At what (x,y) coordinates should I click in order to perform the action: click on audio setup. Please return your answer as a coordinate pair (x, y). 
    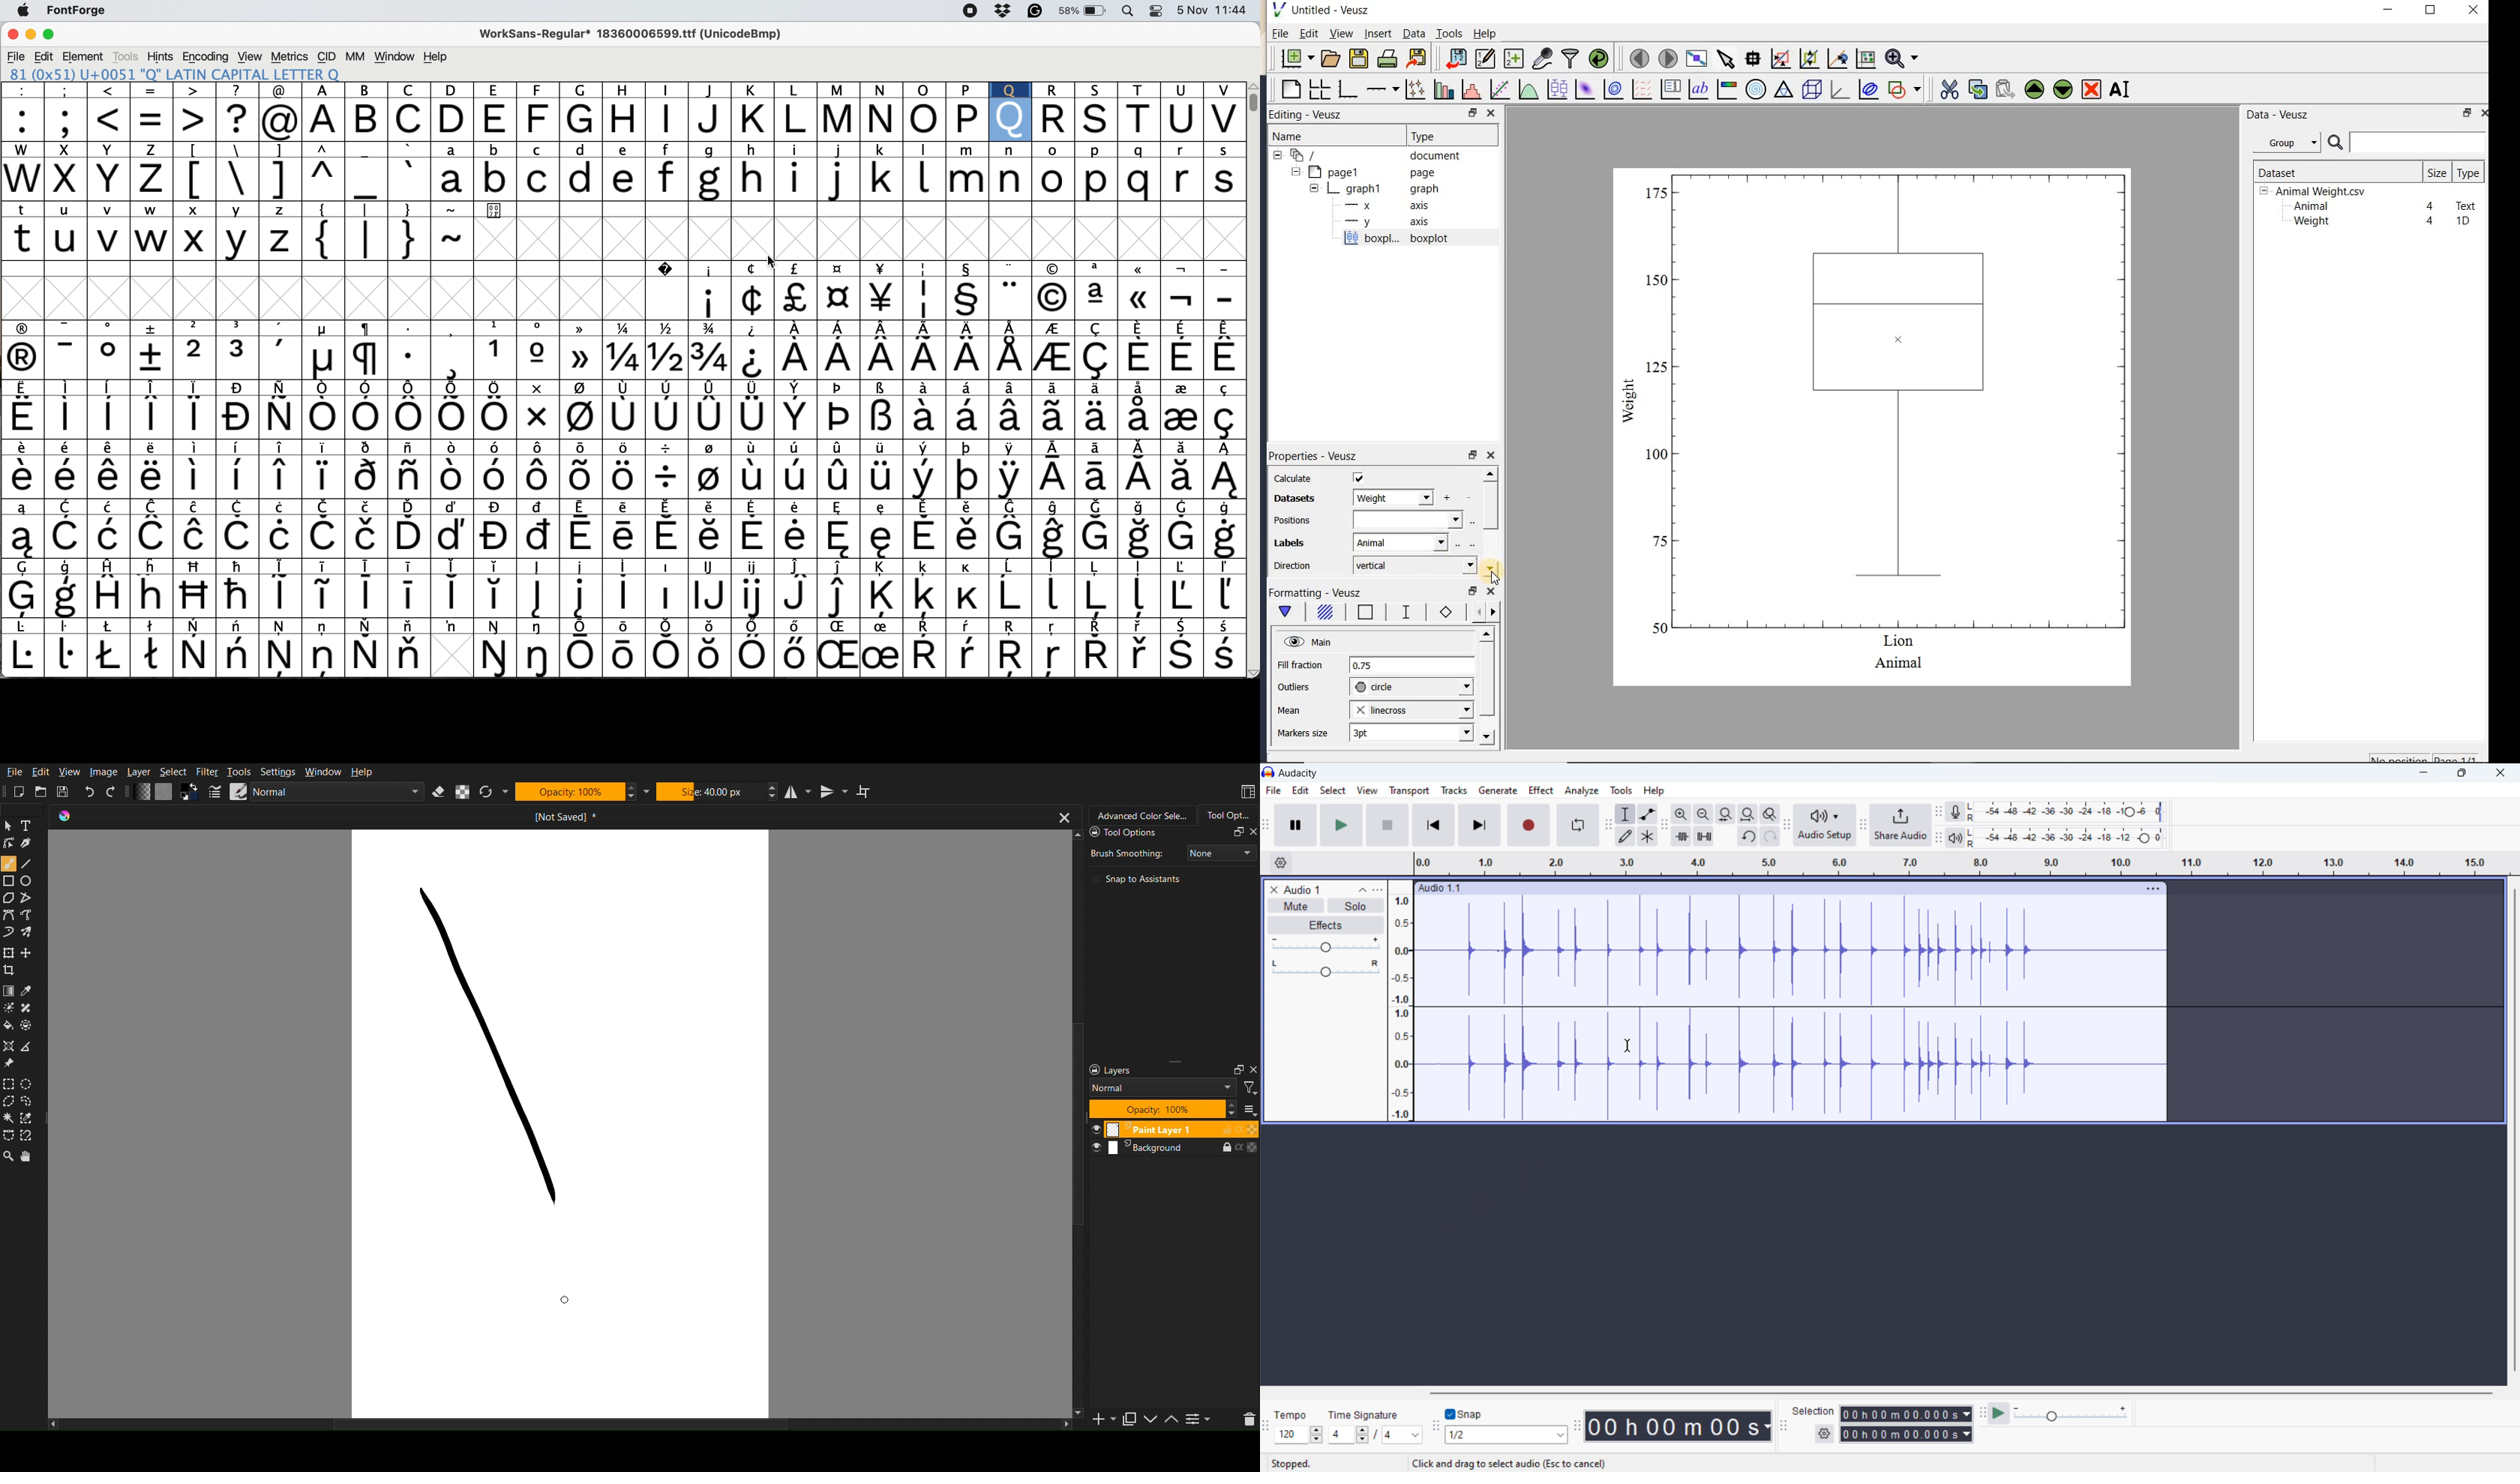
    Looking at the image, I should click on (1826, 824).